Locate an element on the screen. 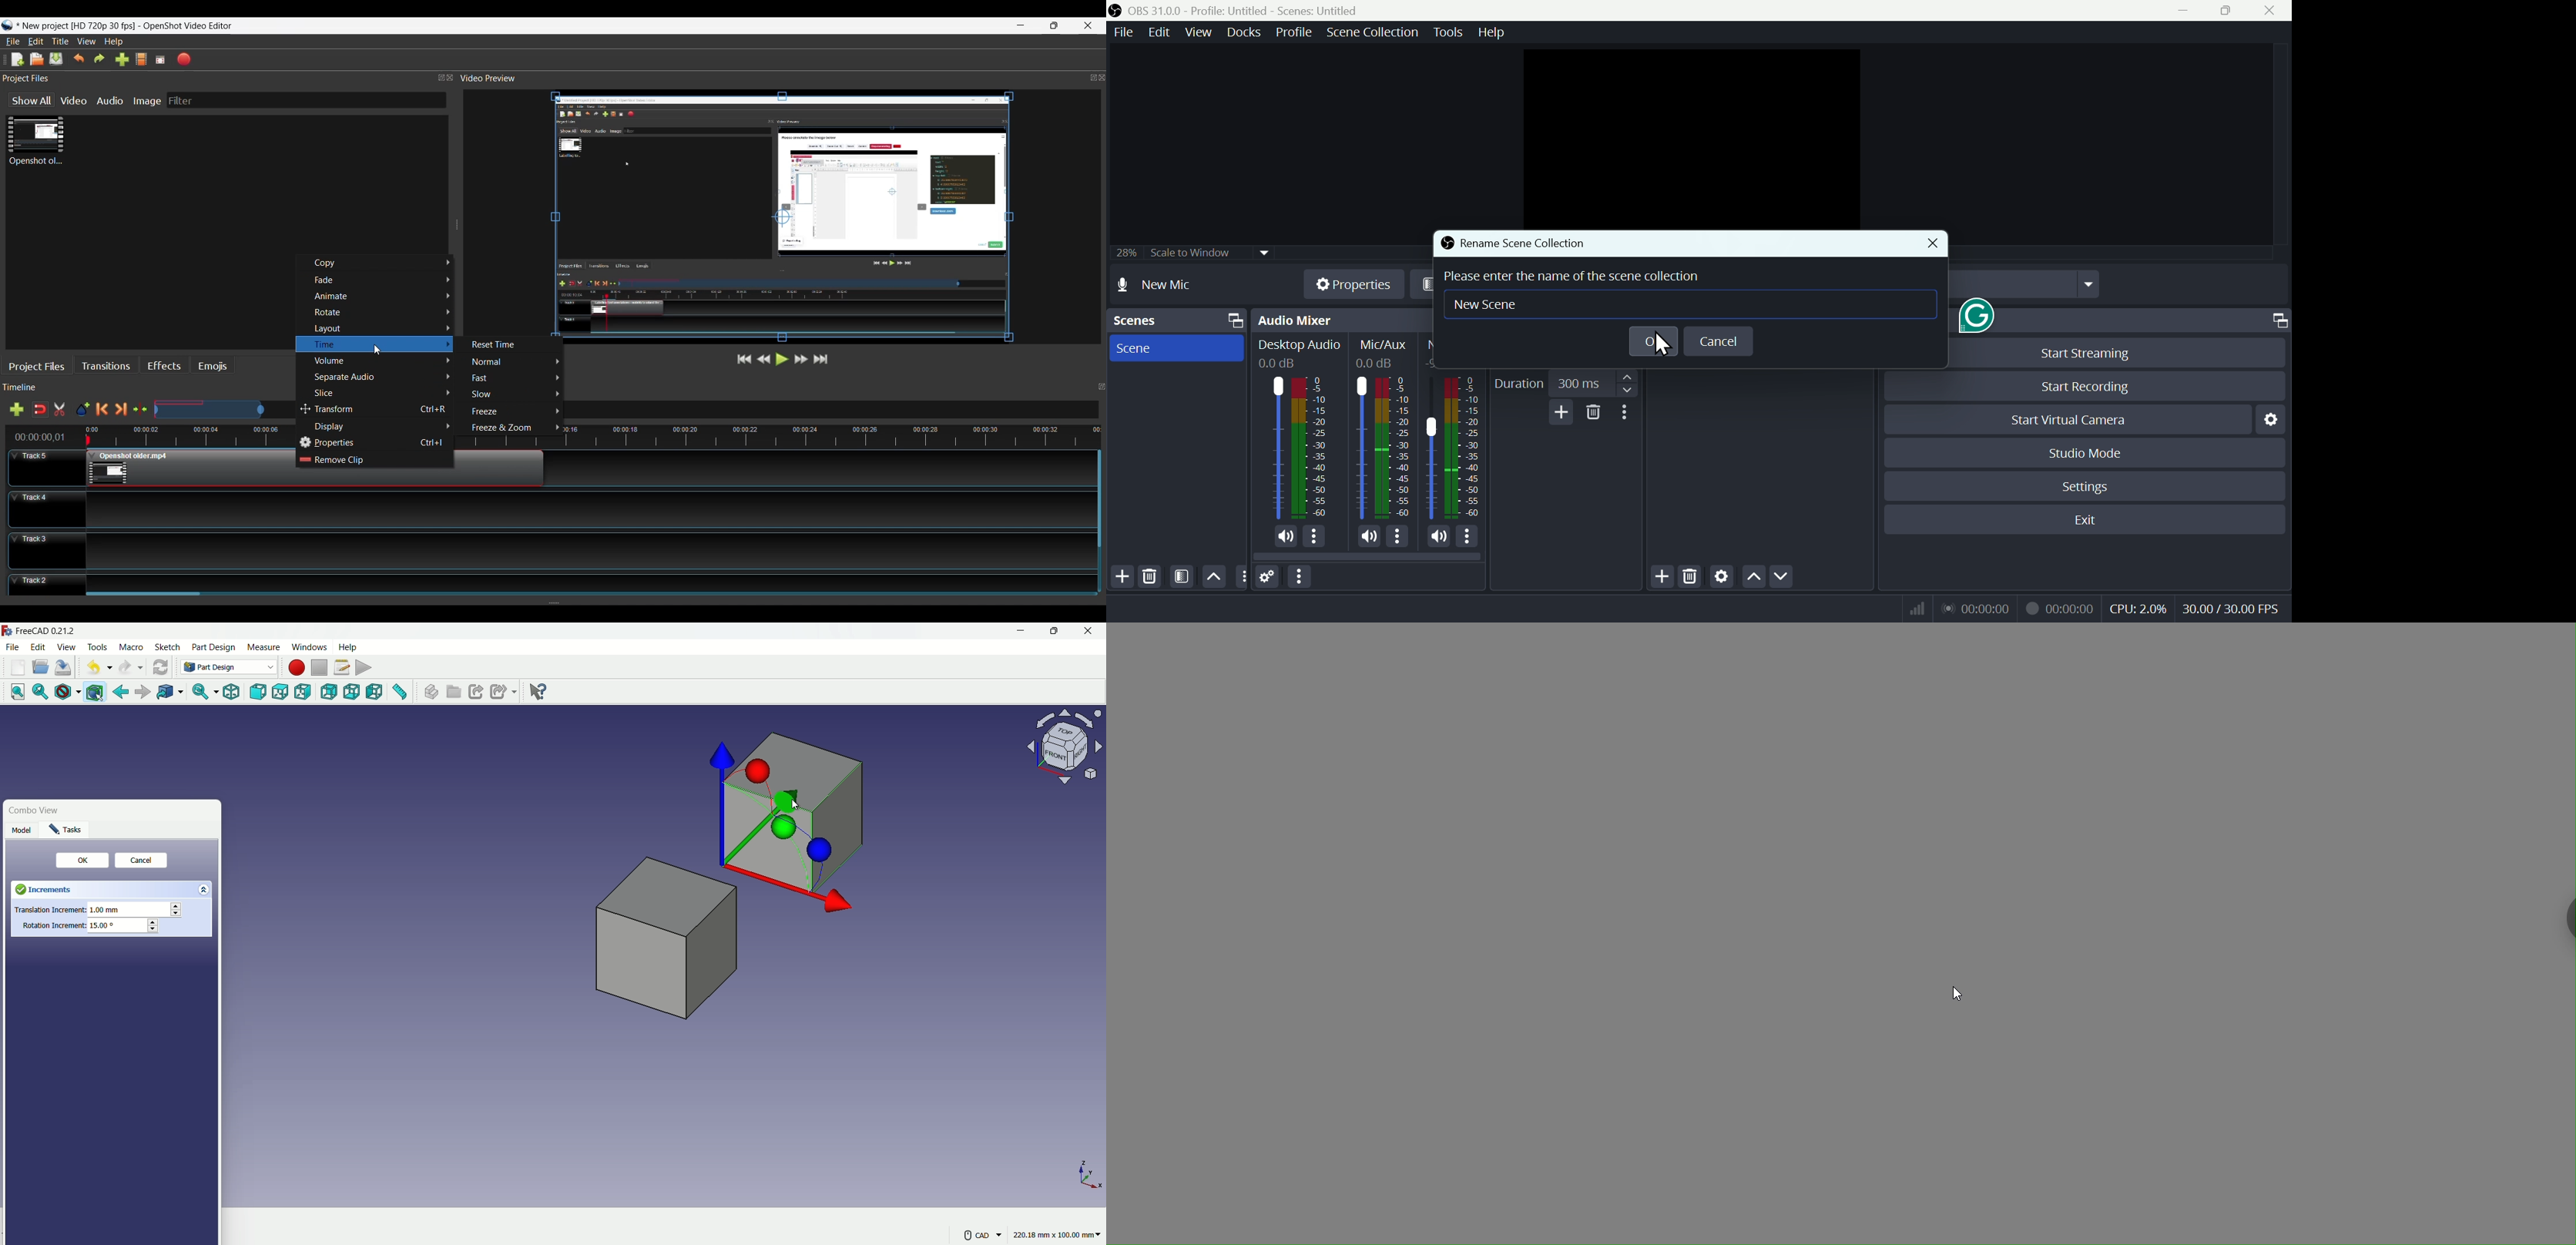 The image size is (2576, 1260). Mic/Aux is located at coordinates (1385, 345).